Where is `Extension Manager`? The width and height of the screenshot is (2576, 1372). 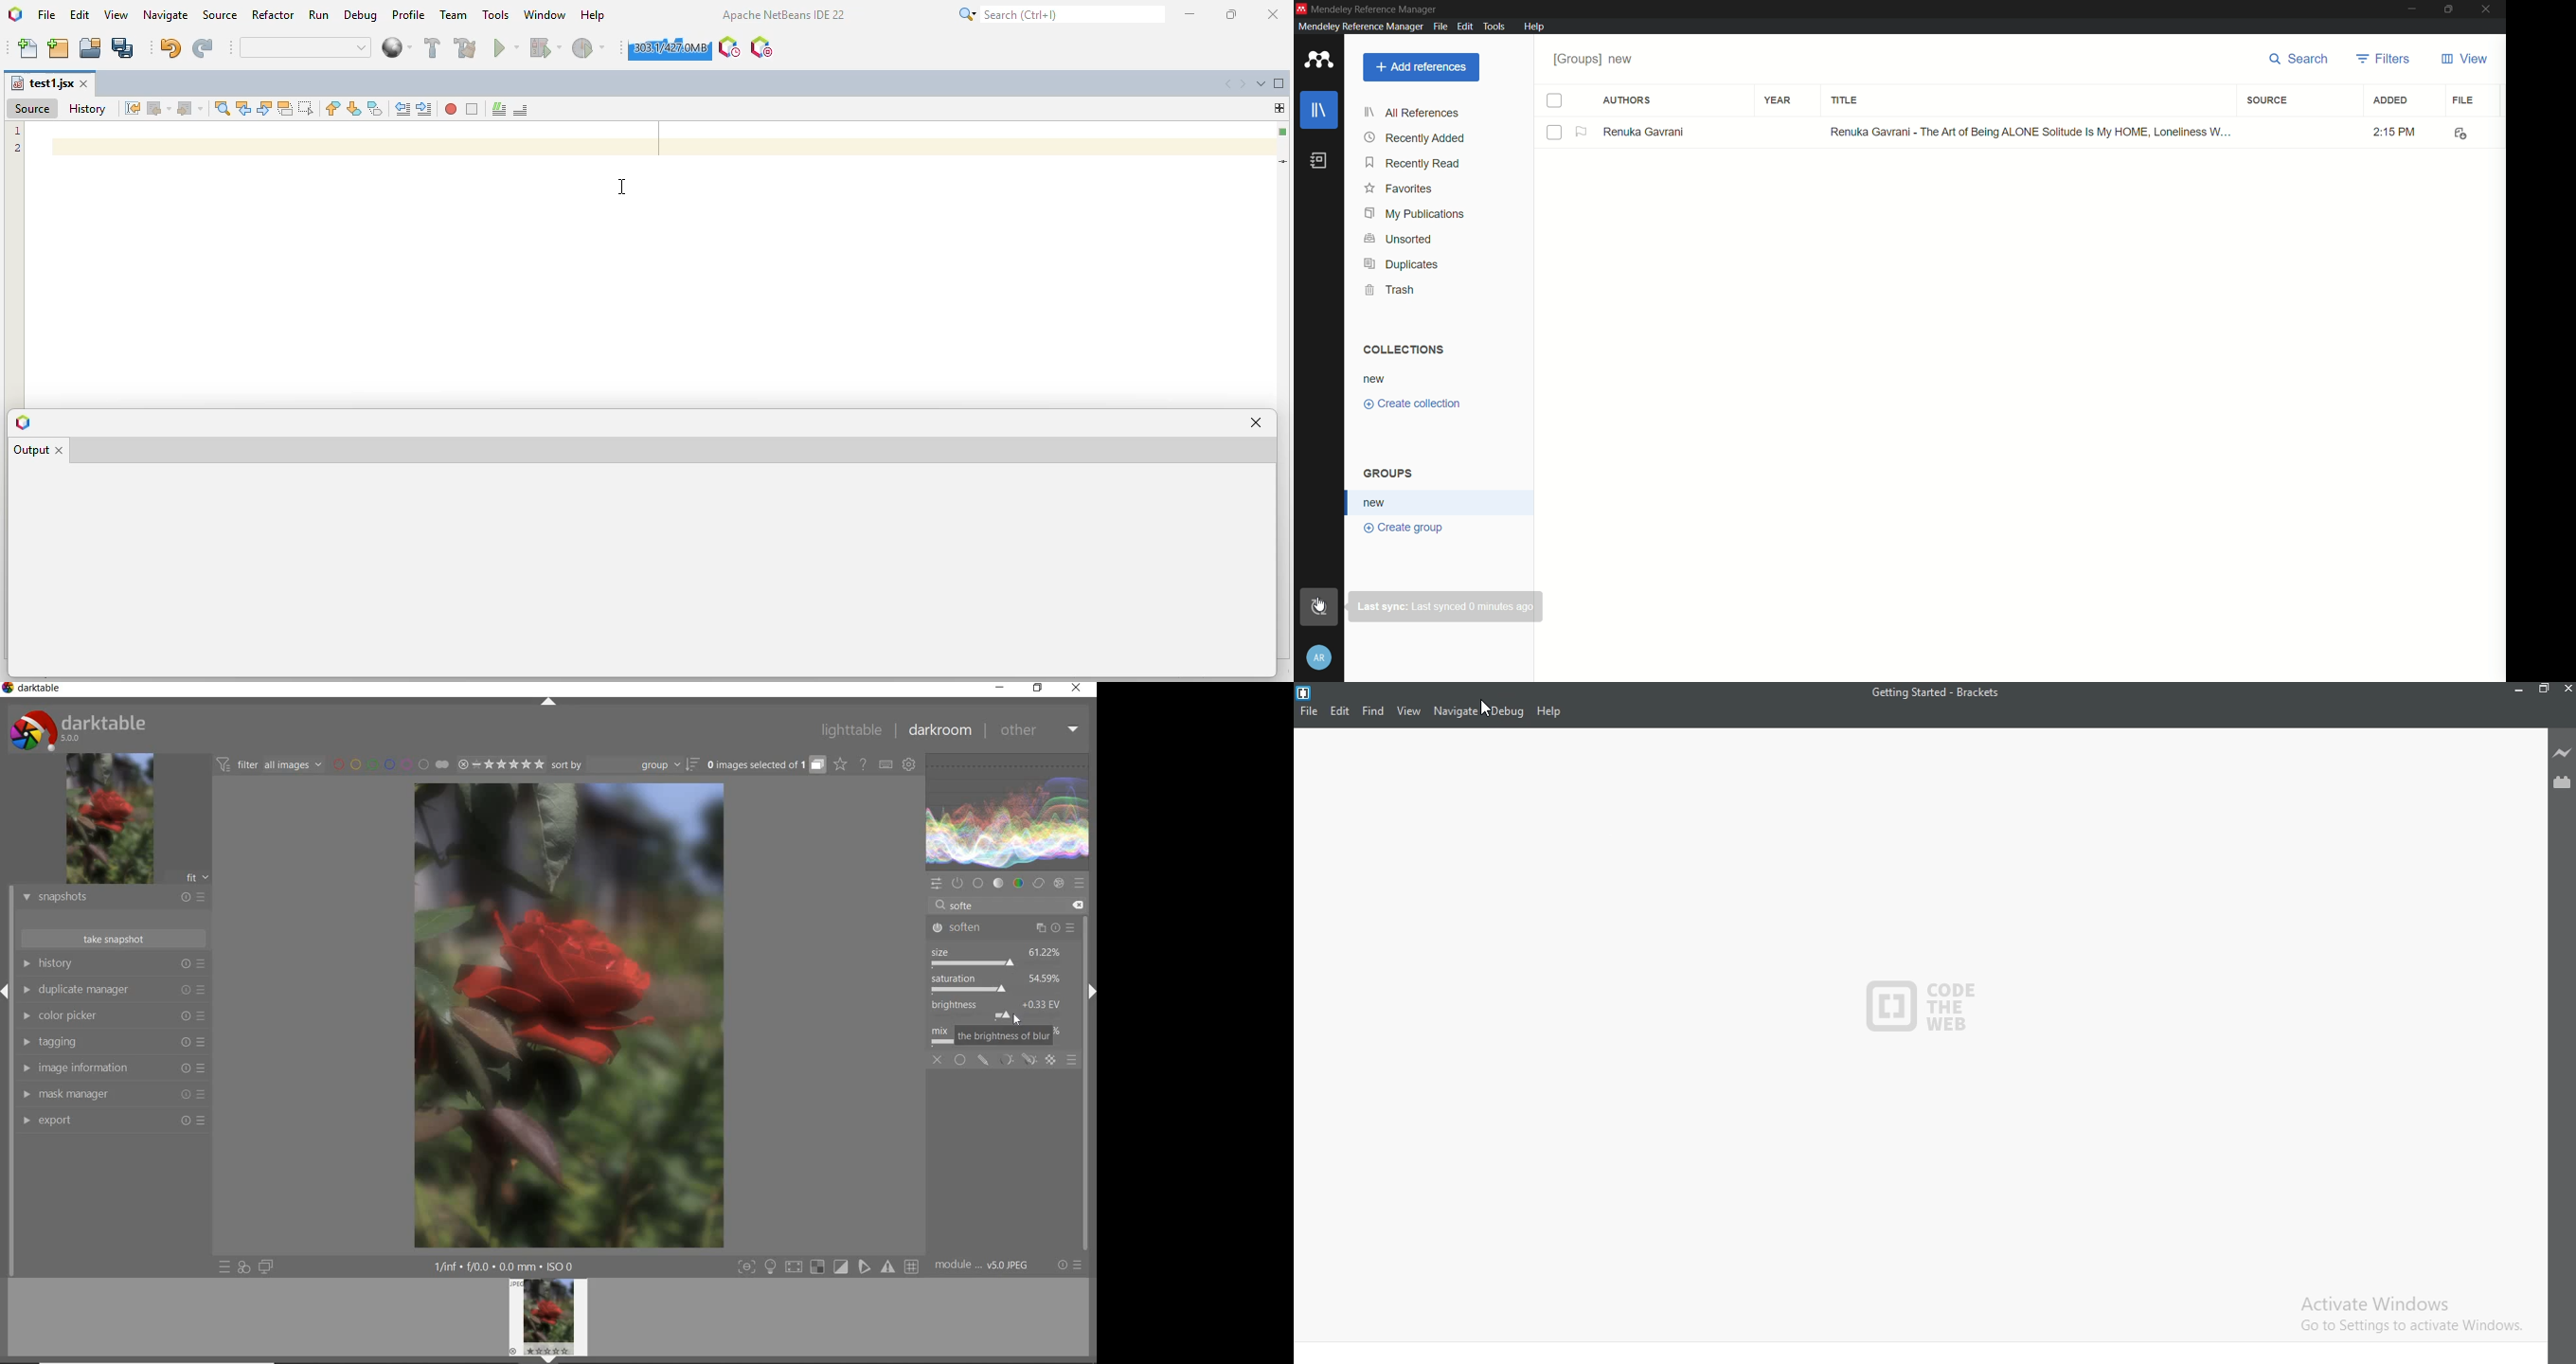 Extension Manager is located at coordinates (2563, 780).